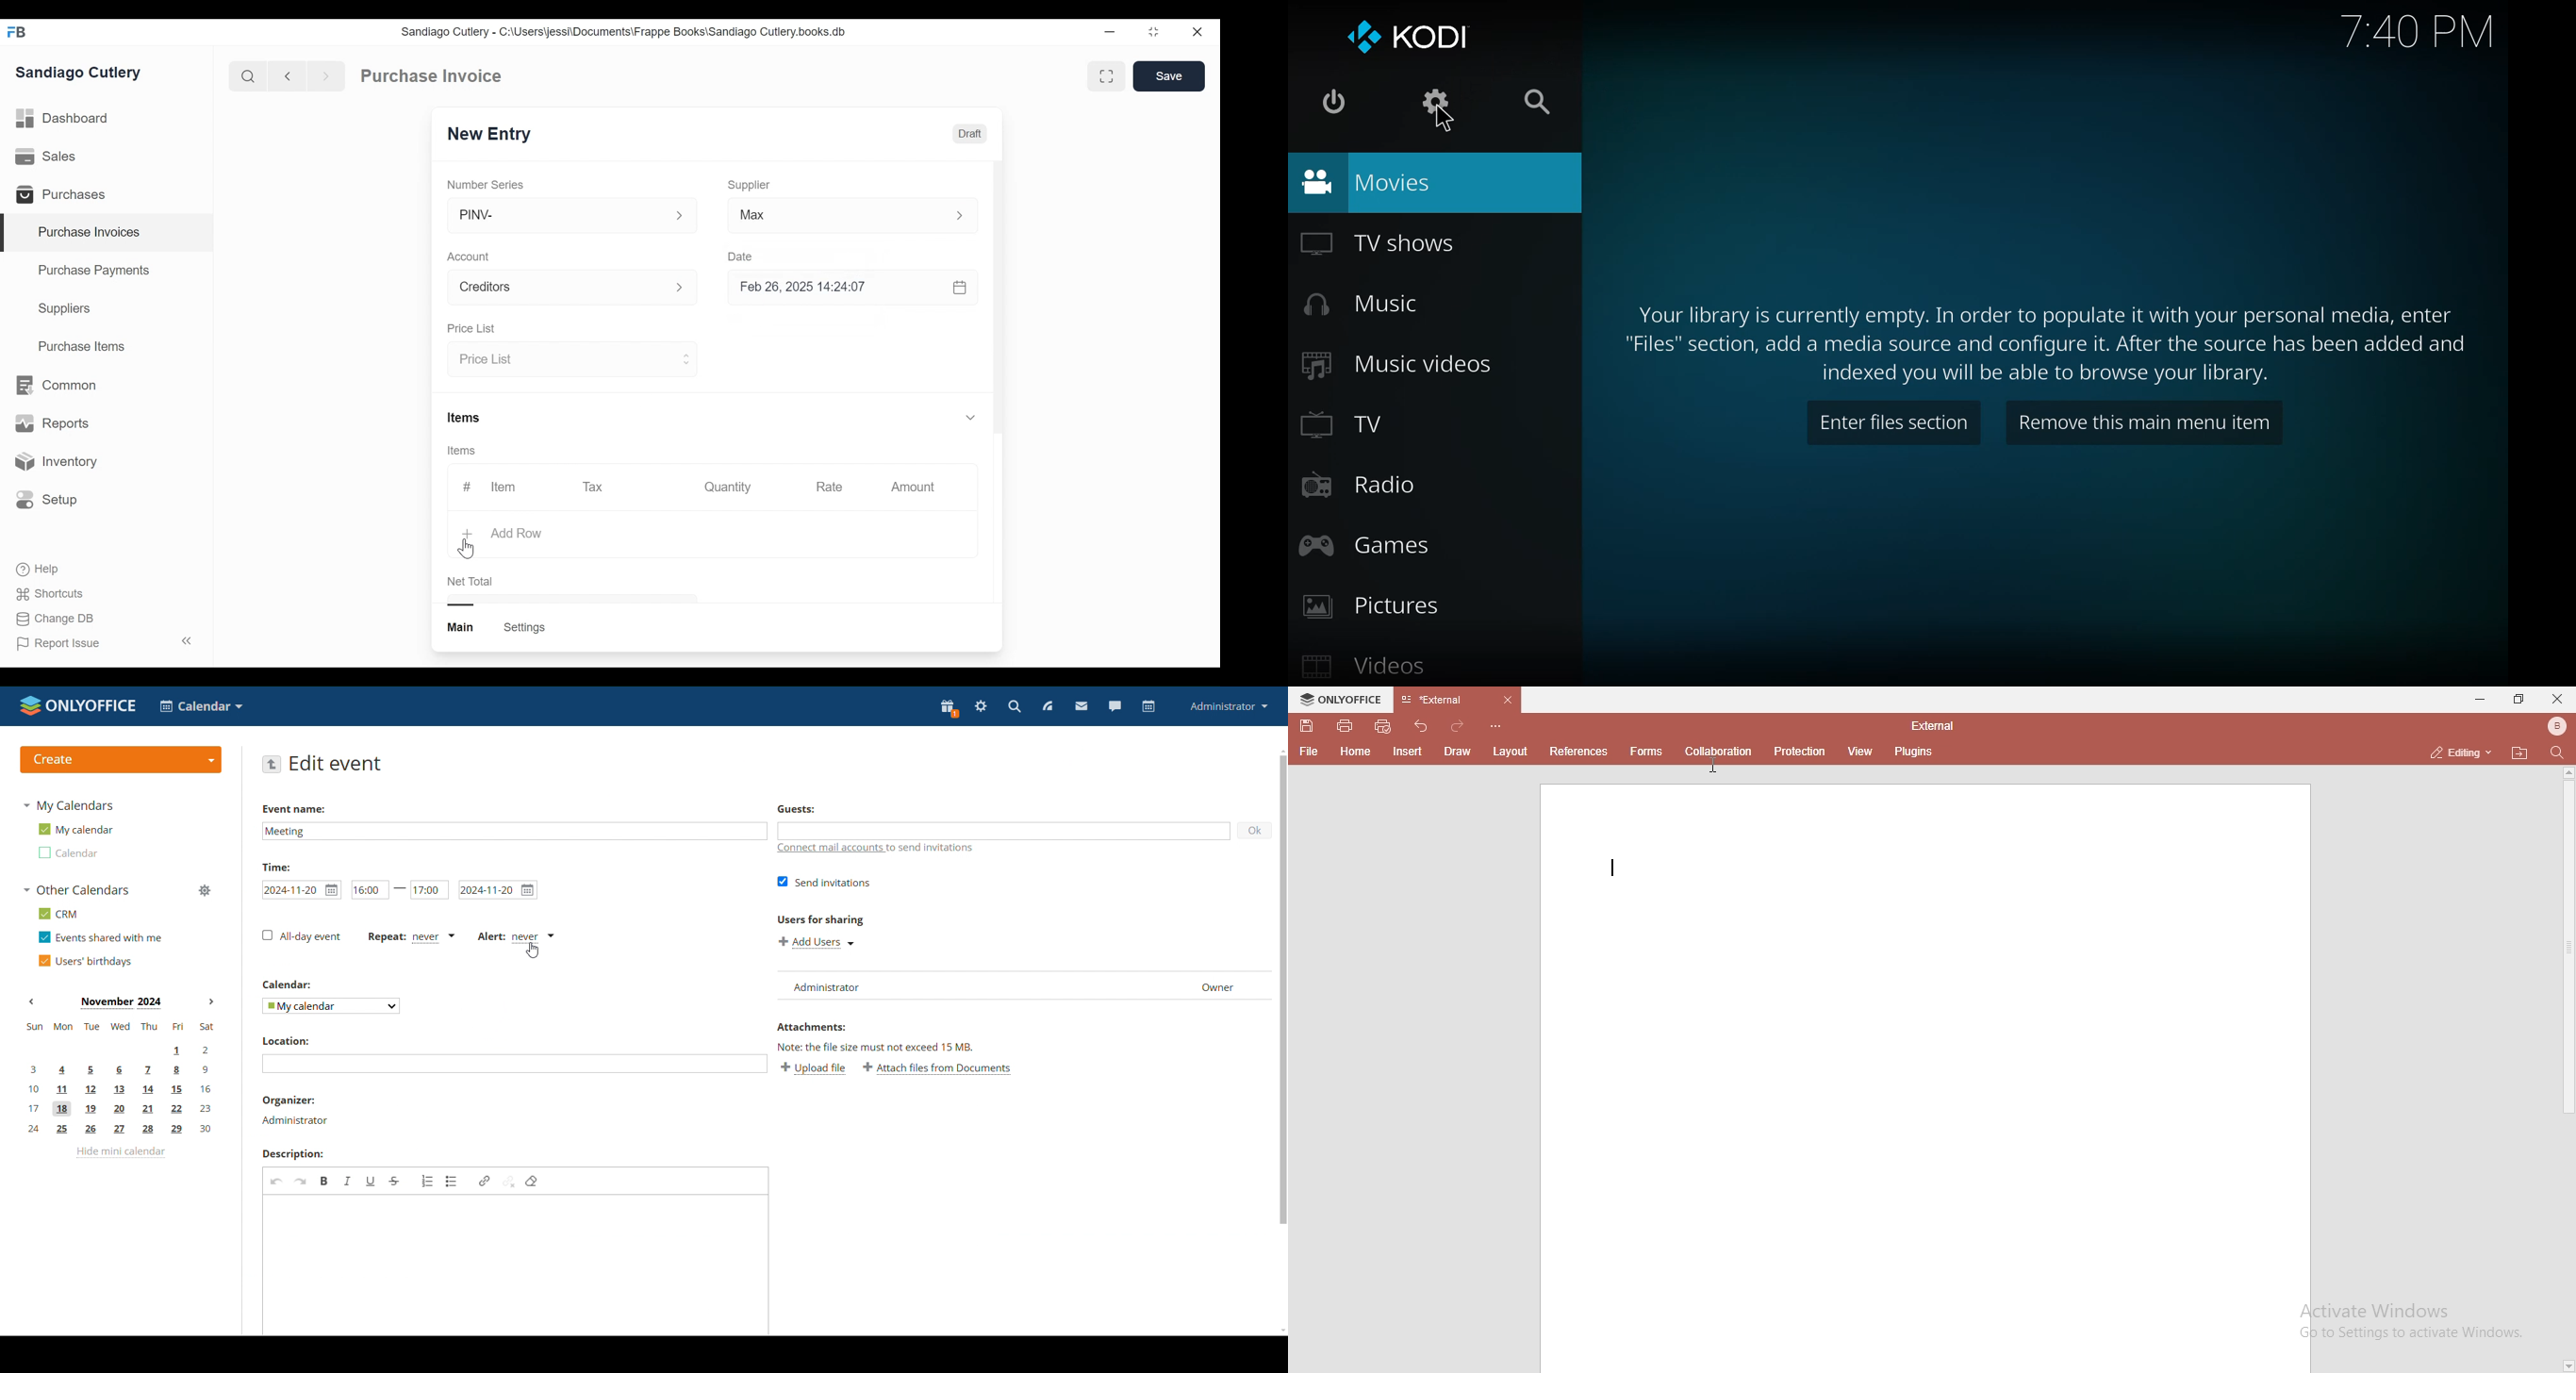 Image resolution: width=2576 pixels, height=1400 pixels. Describe the element at coordinates (101, 937) in the screenshot. I see `events shared with me` at that location.